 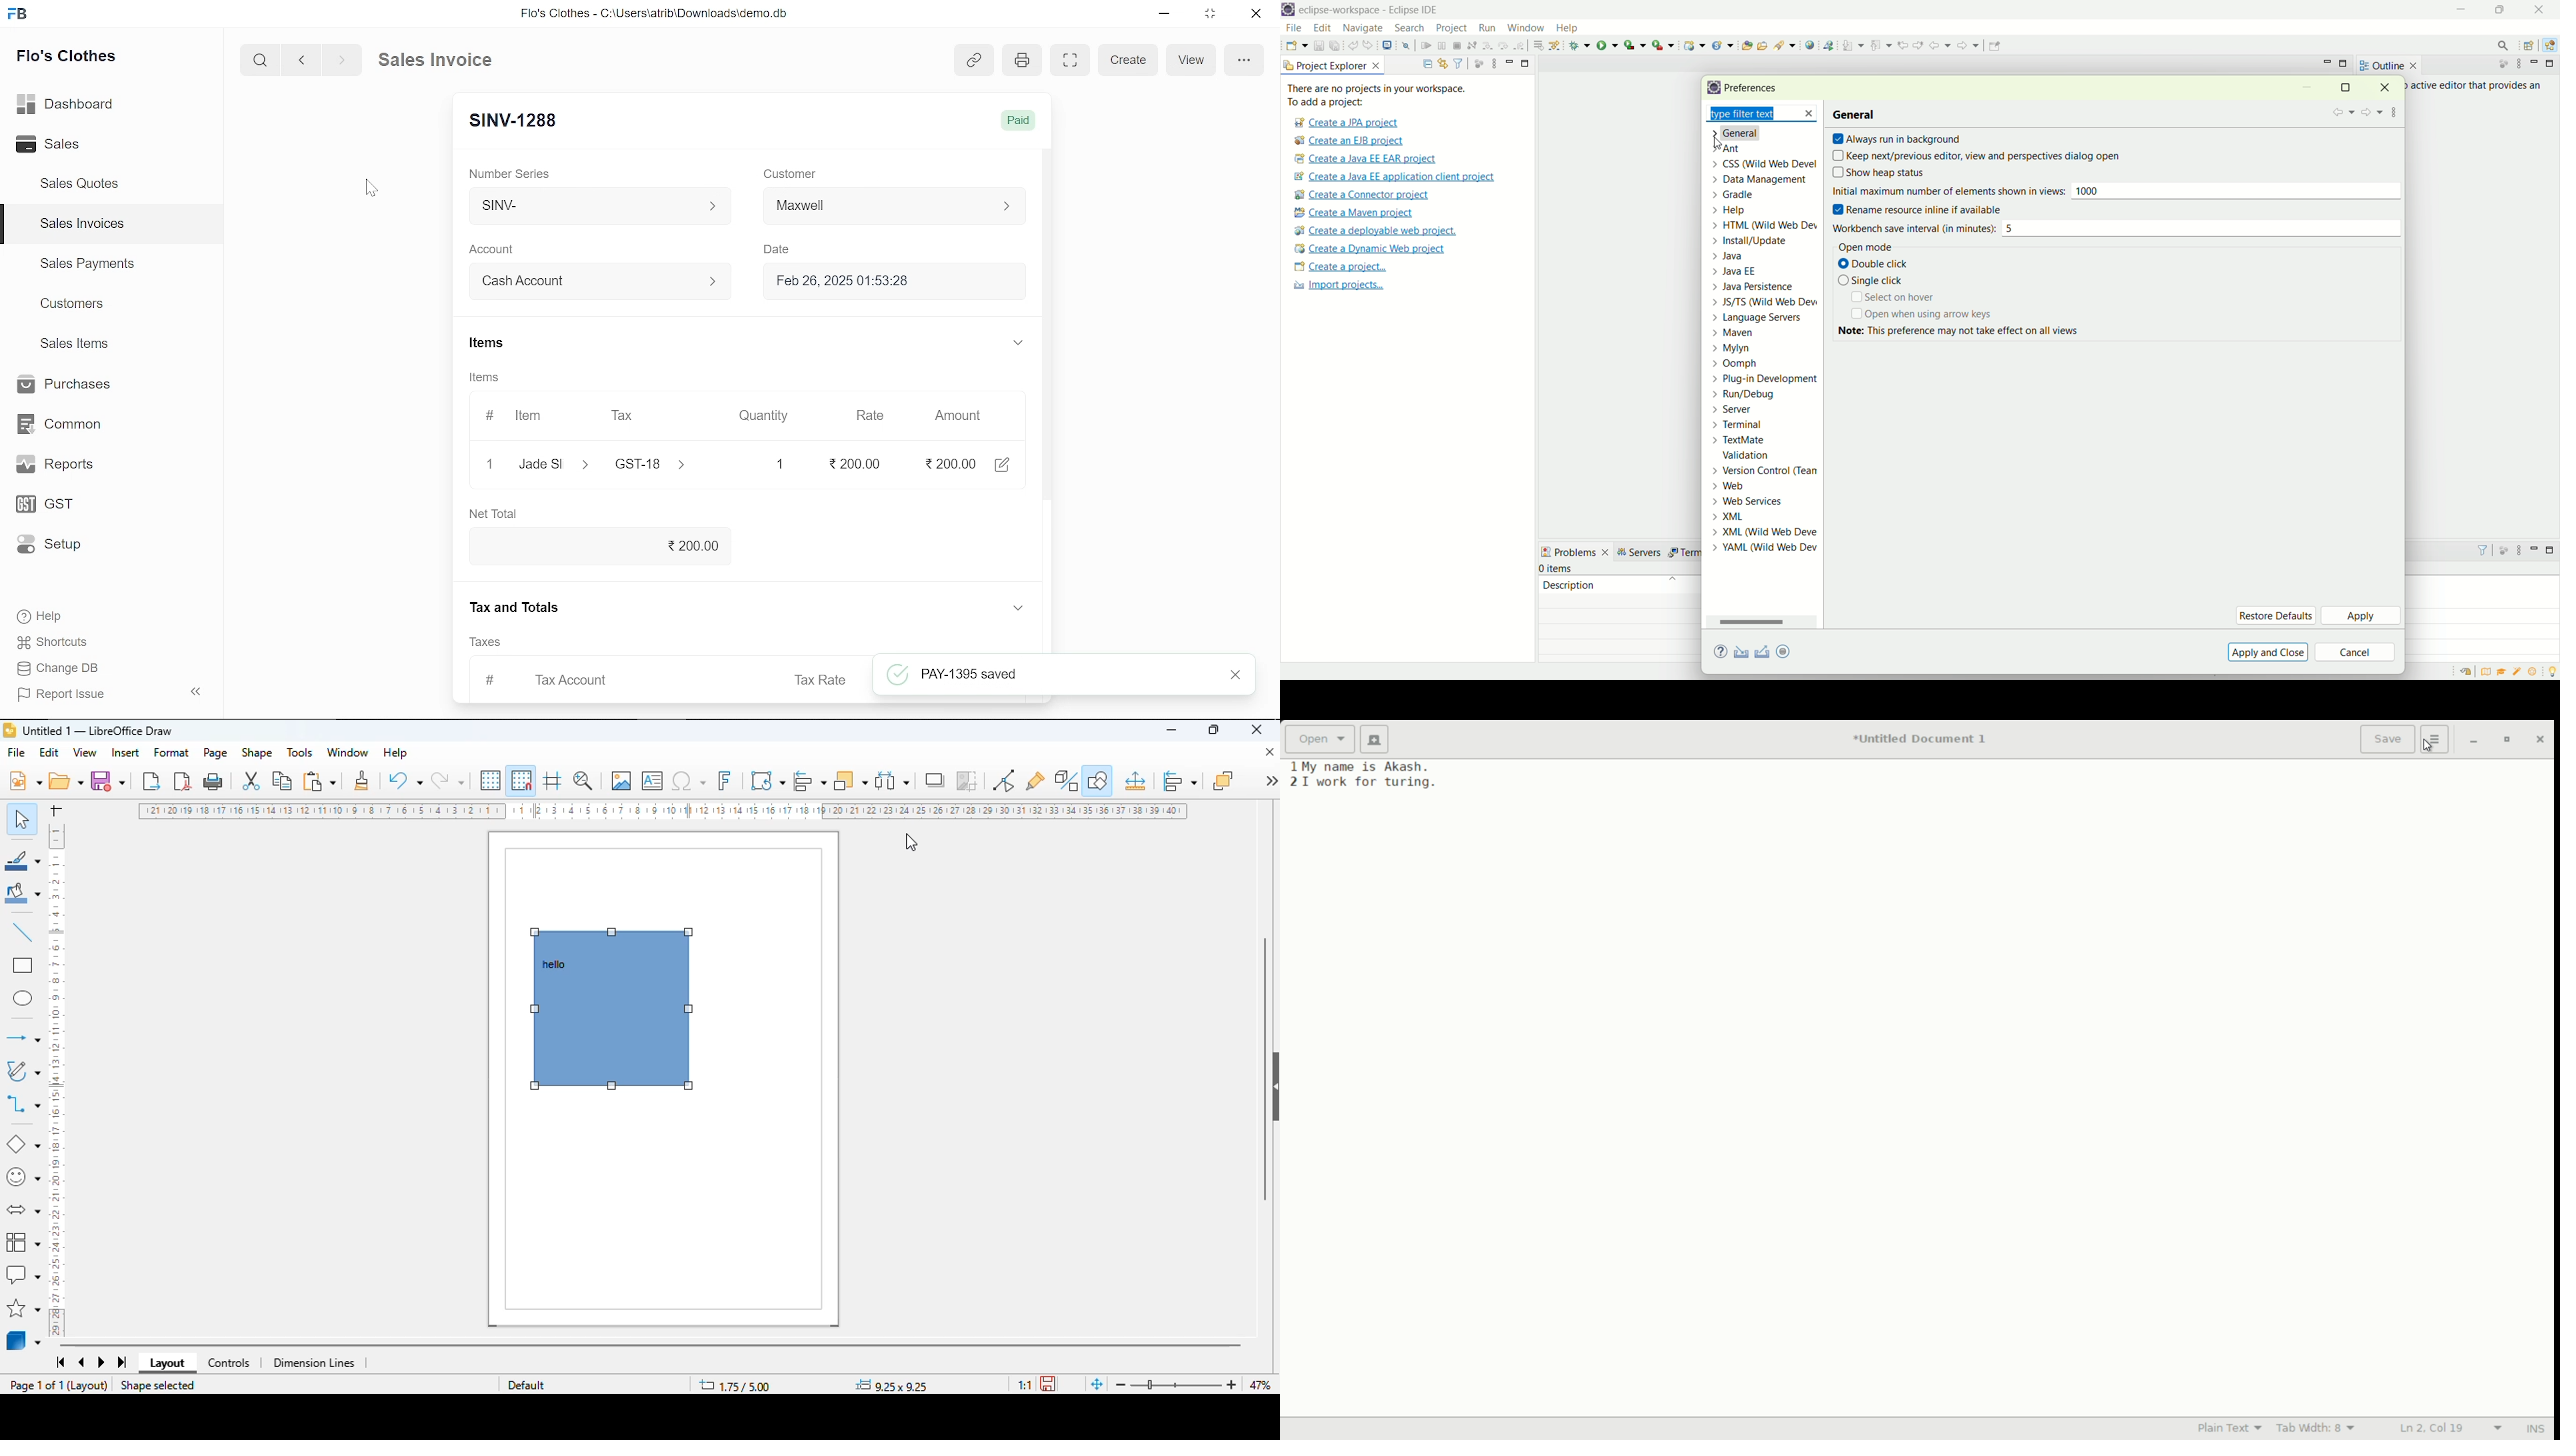 I want to click on Sales Payments., so click(x=86, y=264).